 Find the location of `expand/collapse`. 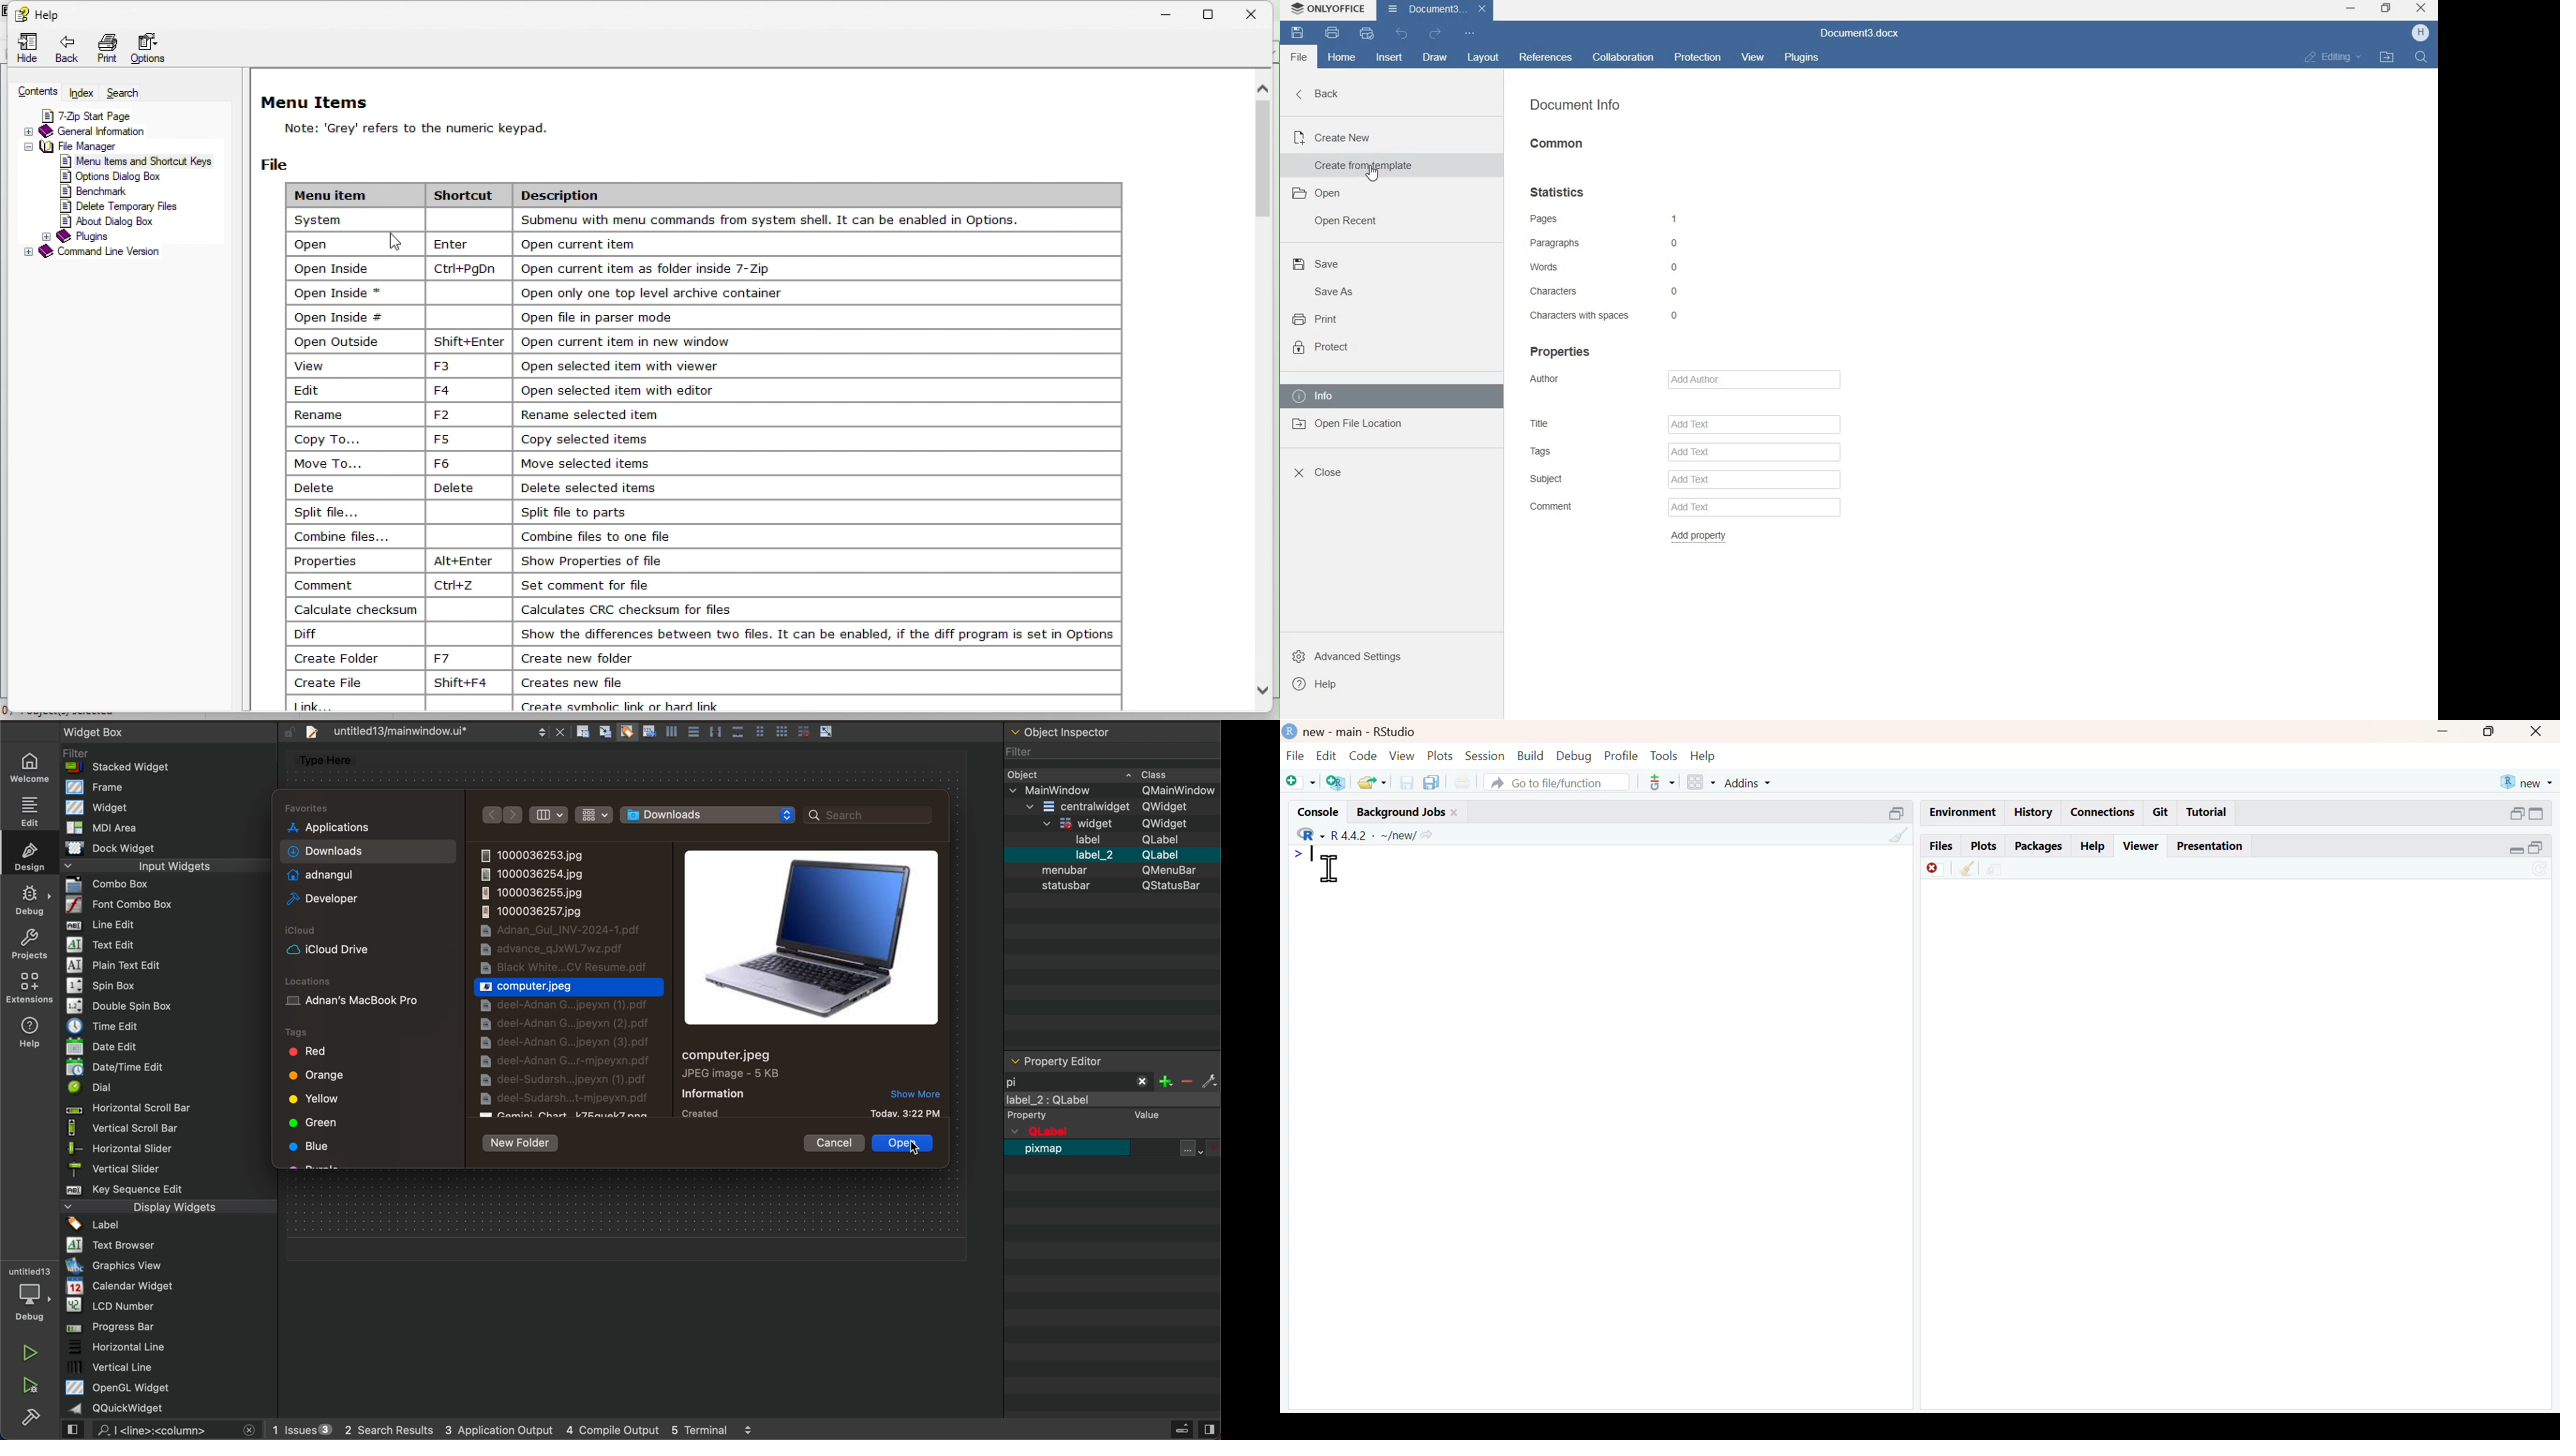

expand/collapse is located at coordinates (2538, 814).